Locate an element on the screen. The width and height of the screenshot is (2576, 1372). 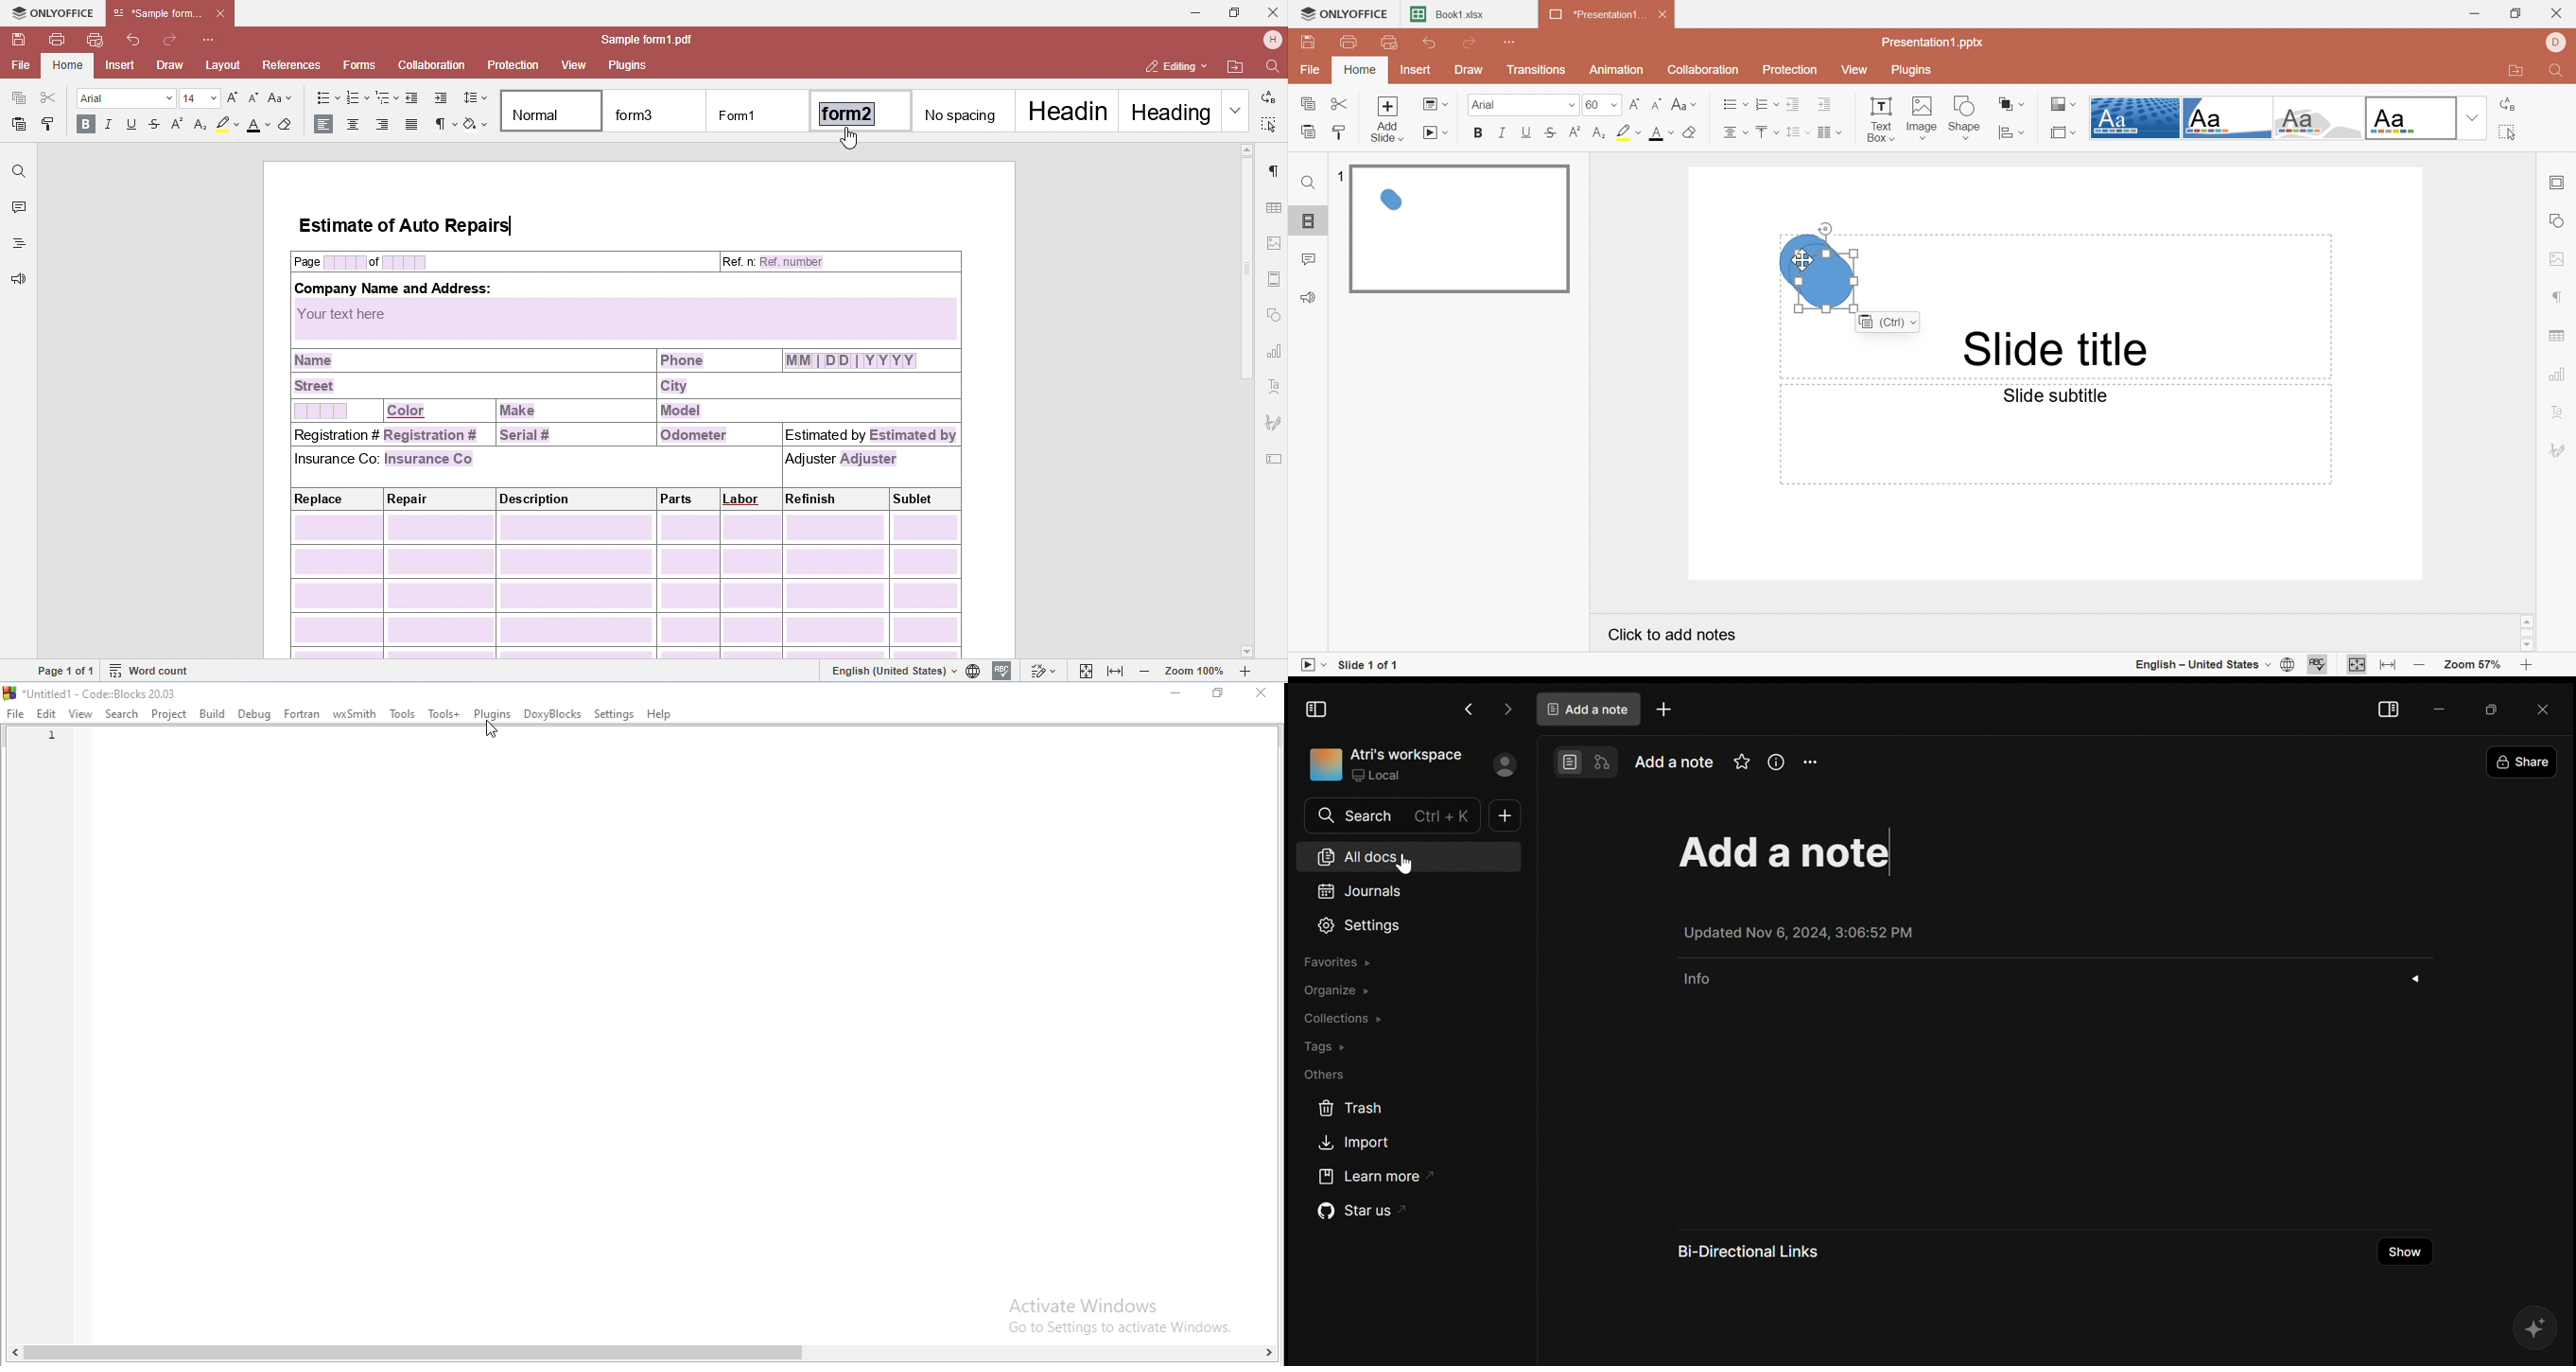
Home is located at coordinates (1360, 69).